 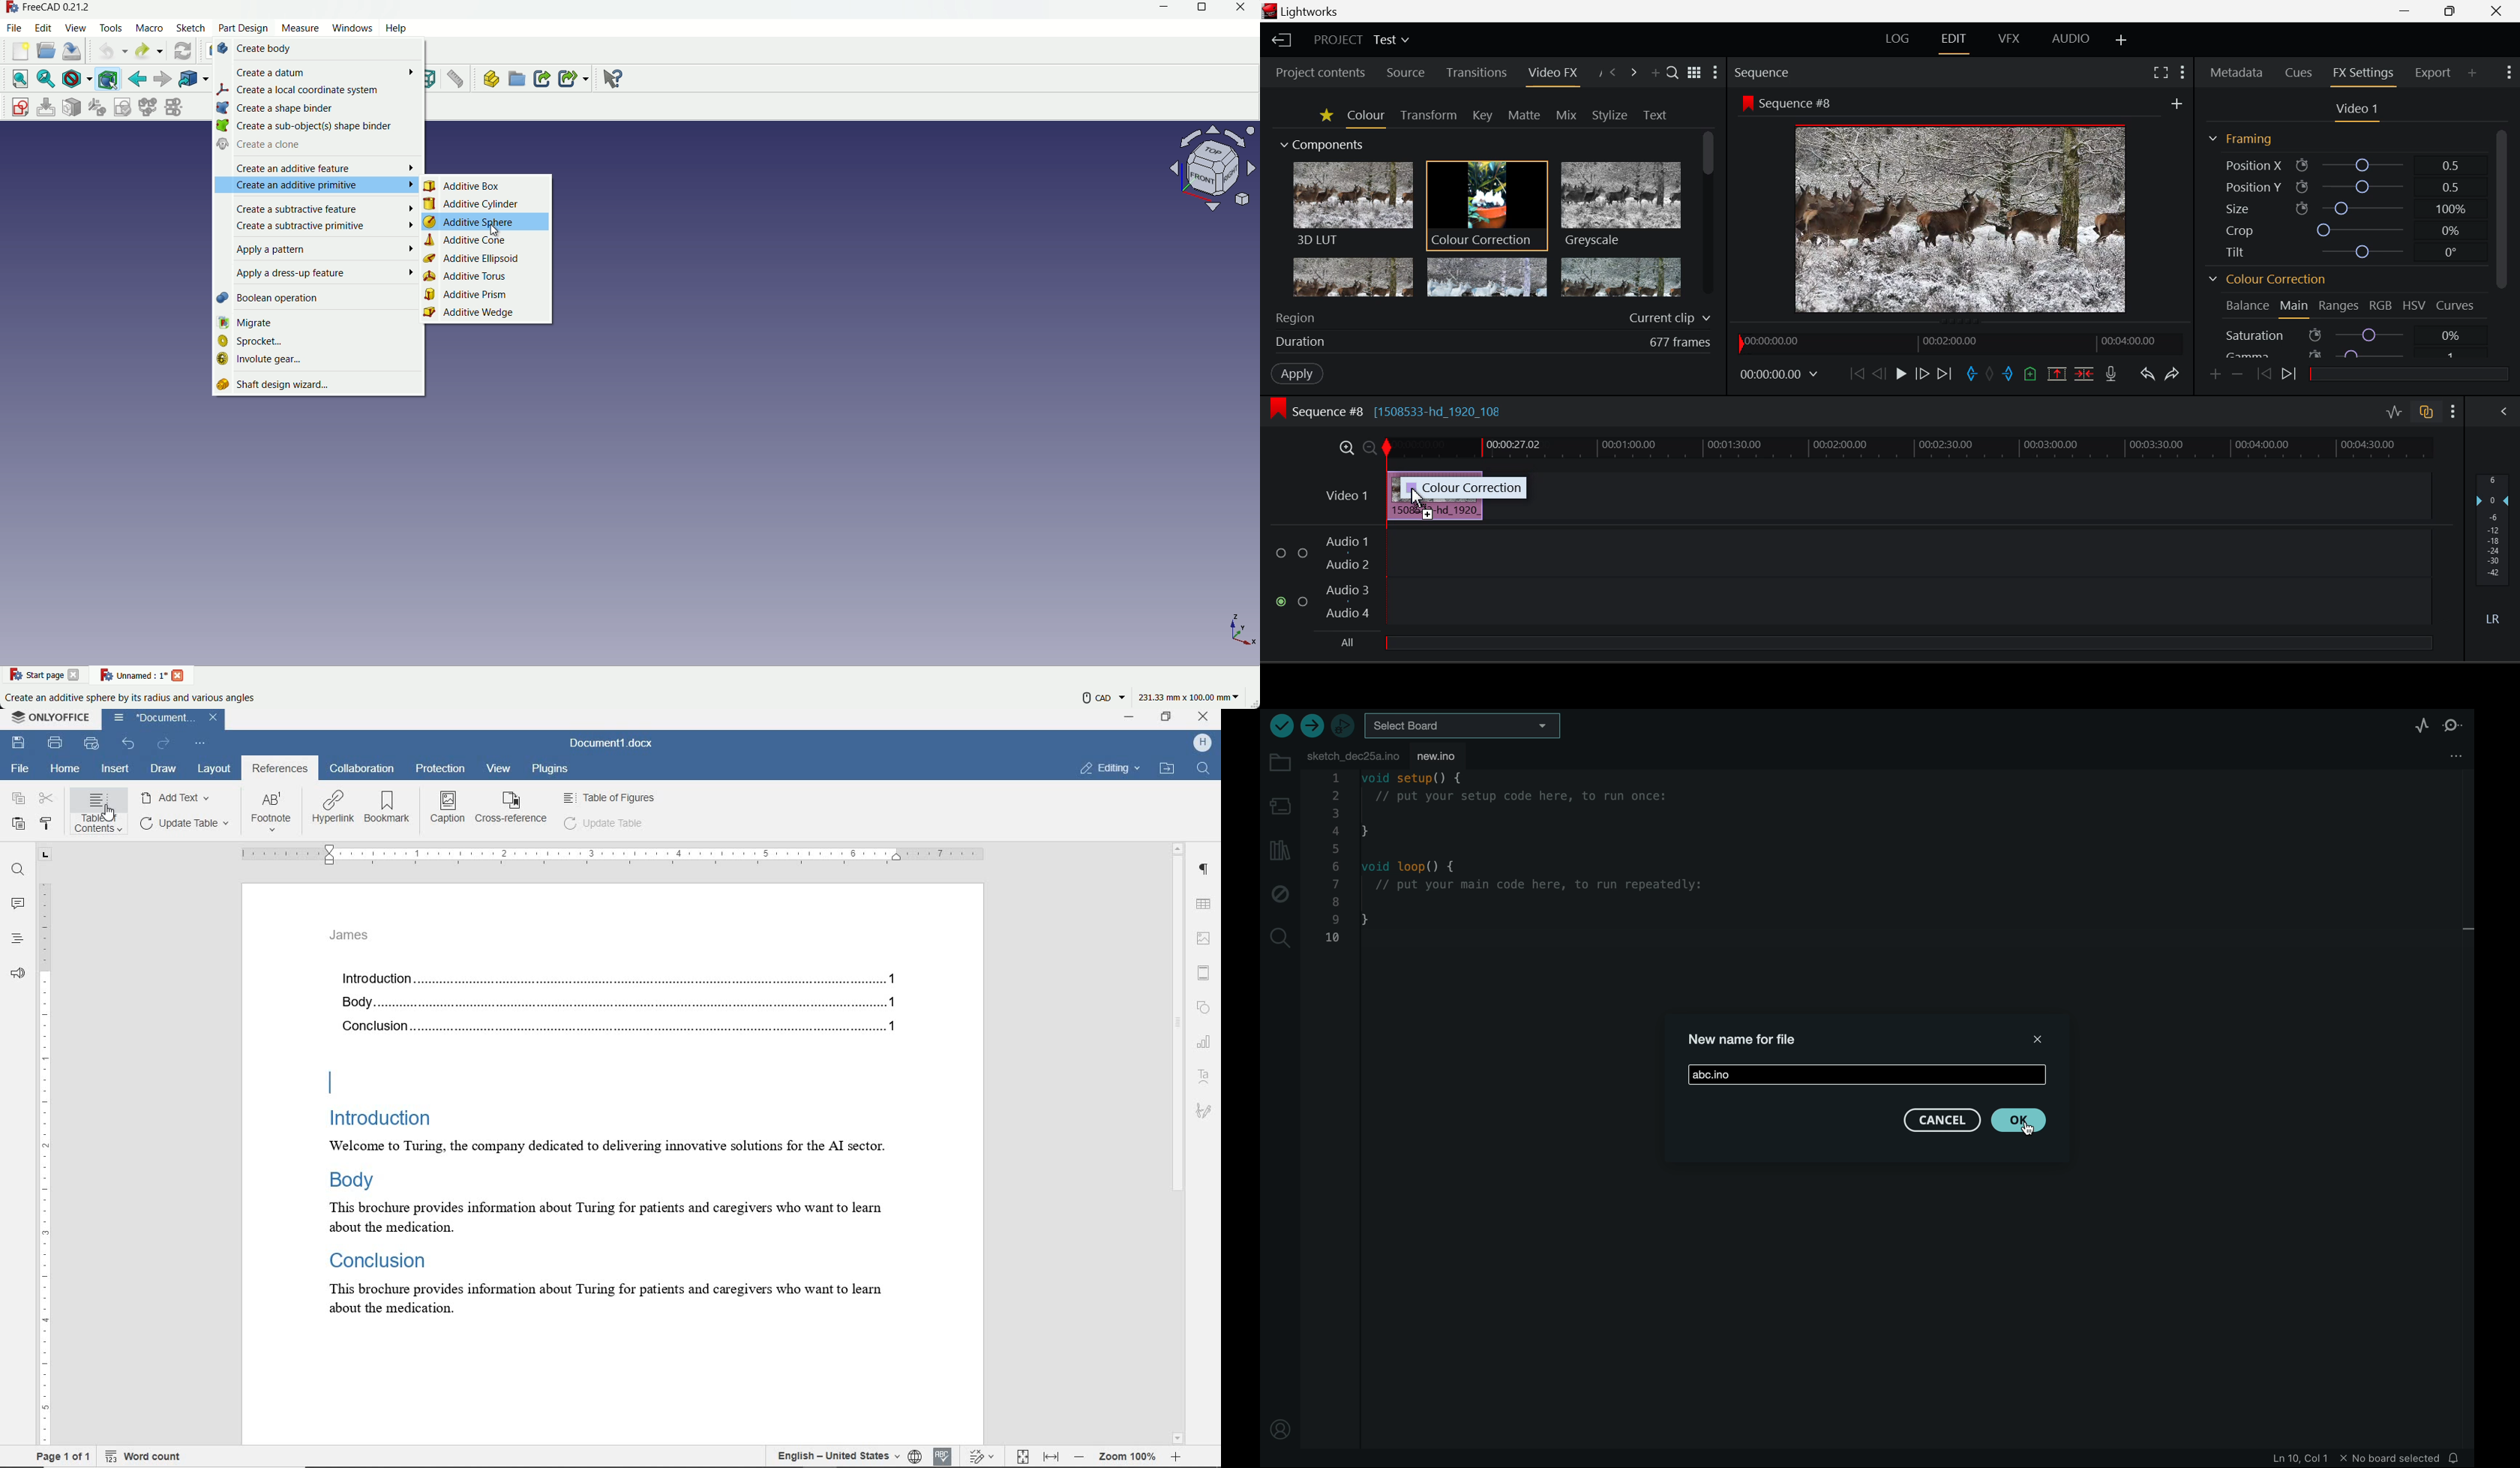 What do you see at coordinates (201, 744) in the screenshot?
I see `customize quick access toolbar` at bounding box center [201, 744].